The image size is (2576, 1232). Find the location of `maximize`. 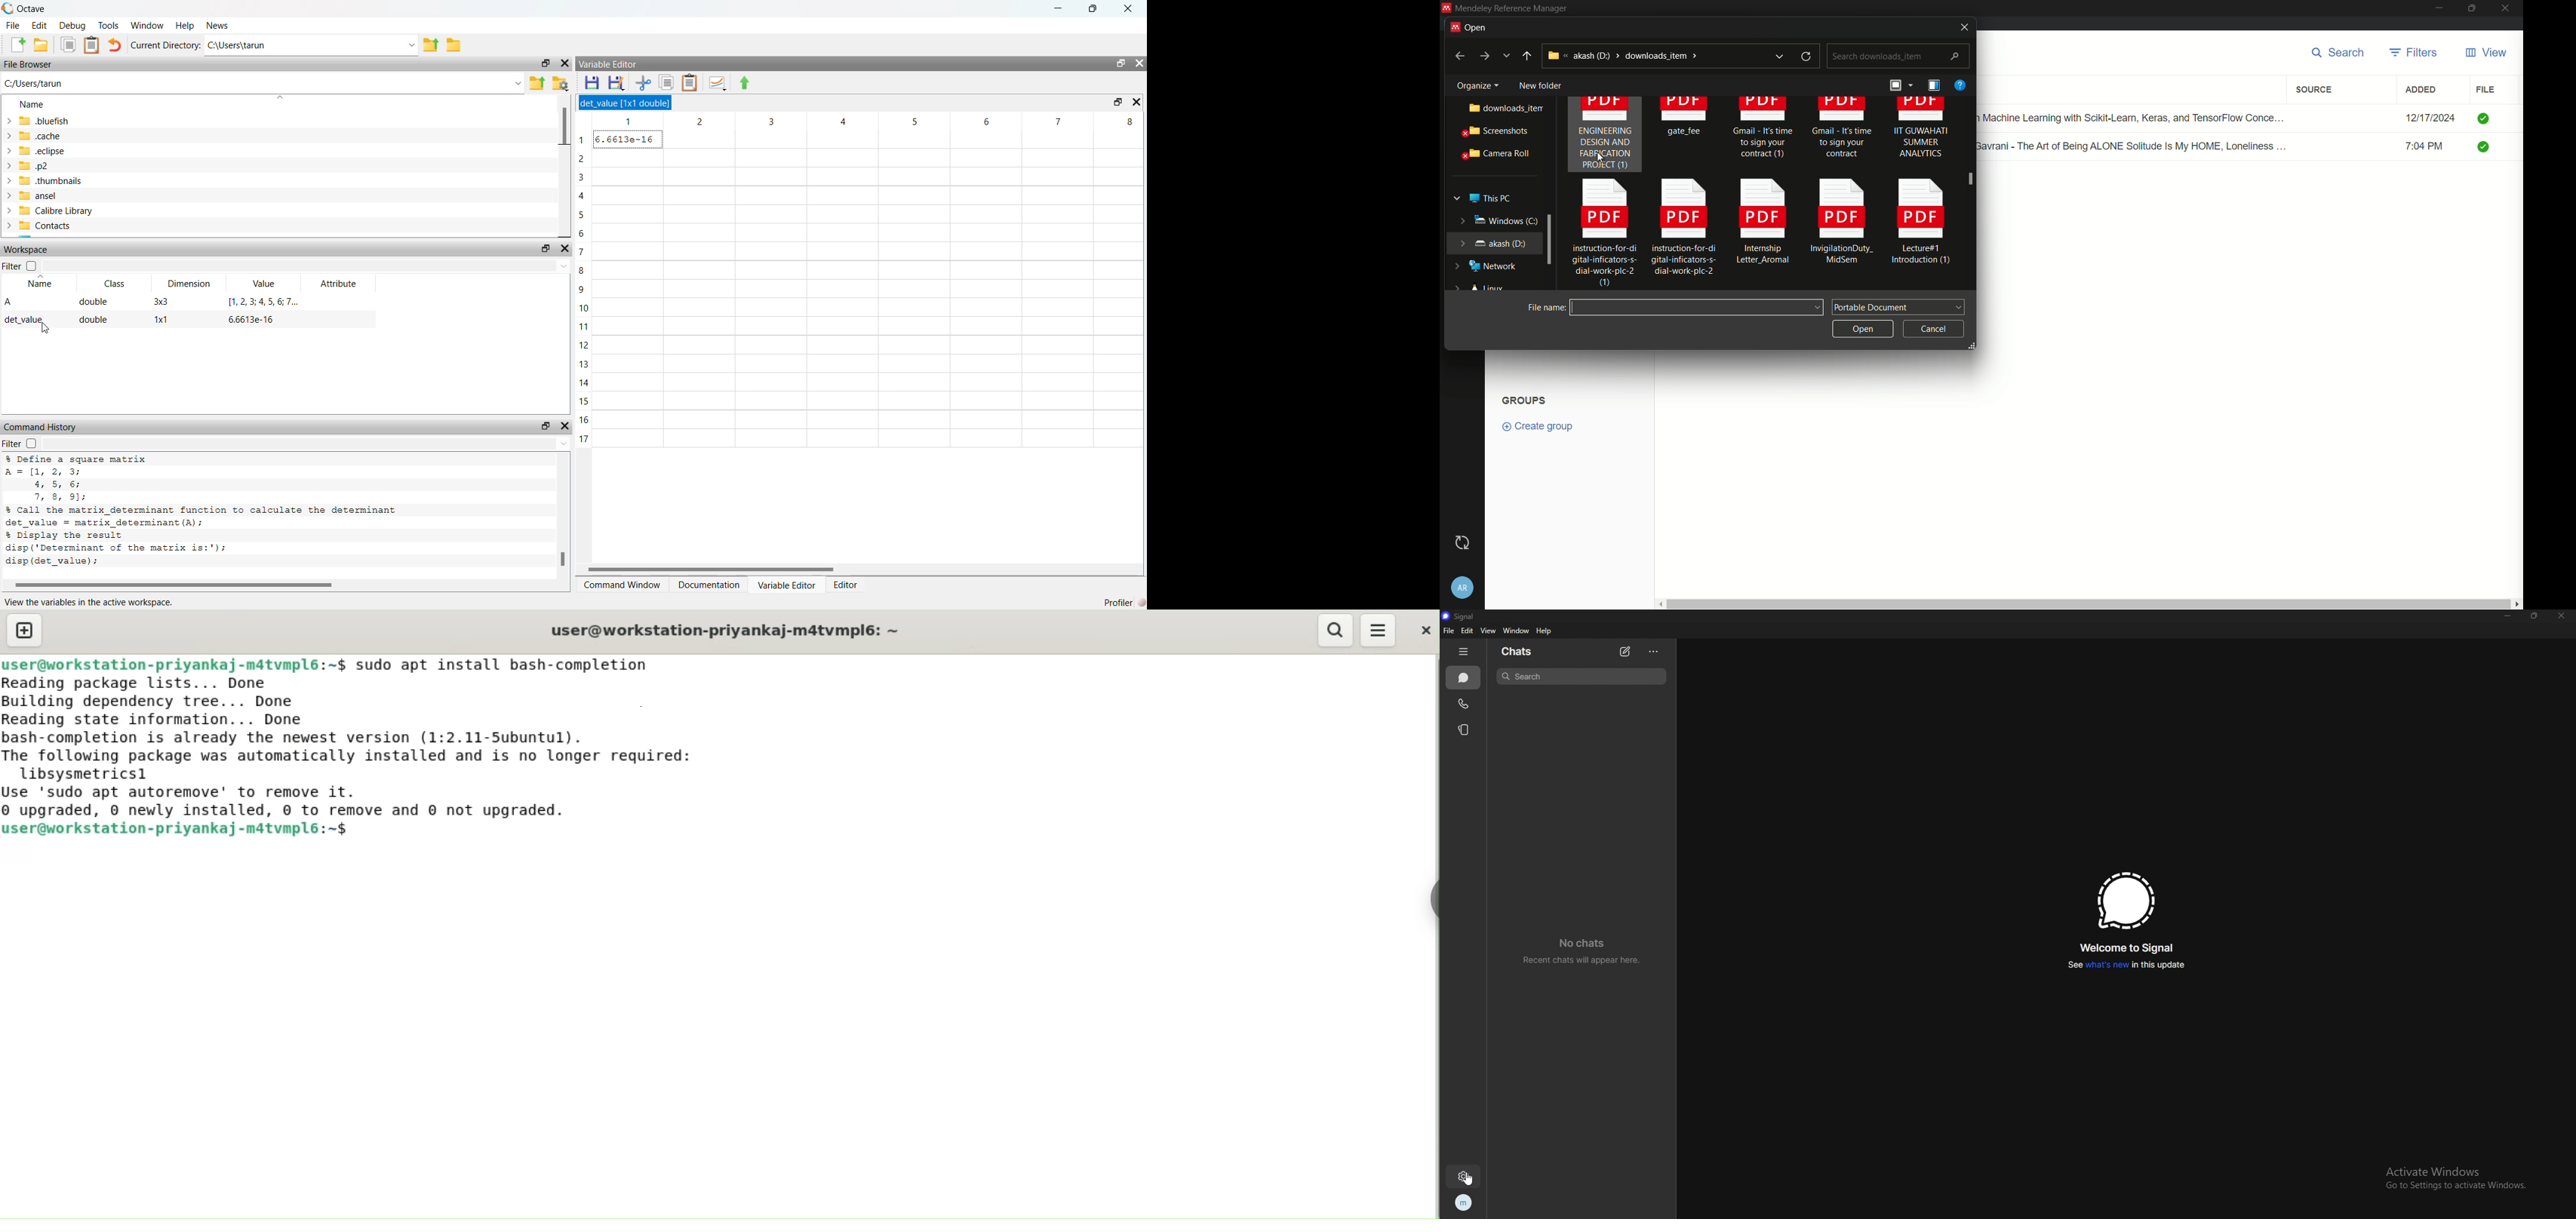

maximize is located at coordinates (1117, 102).